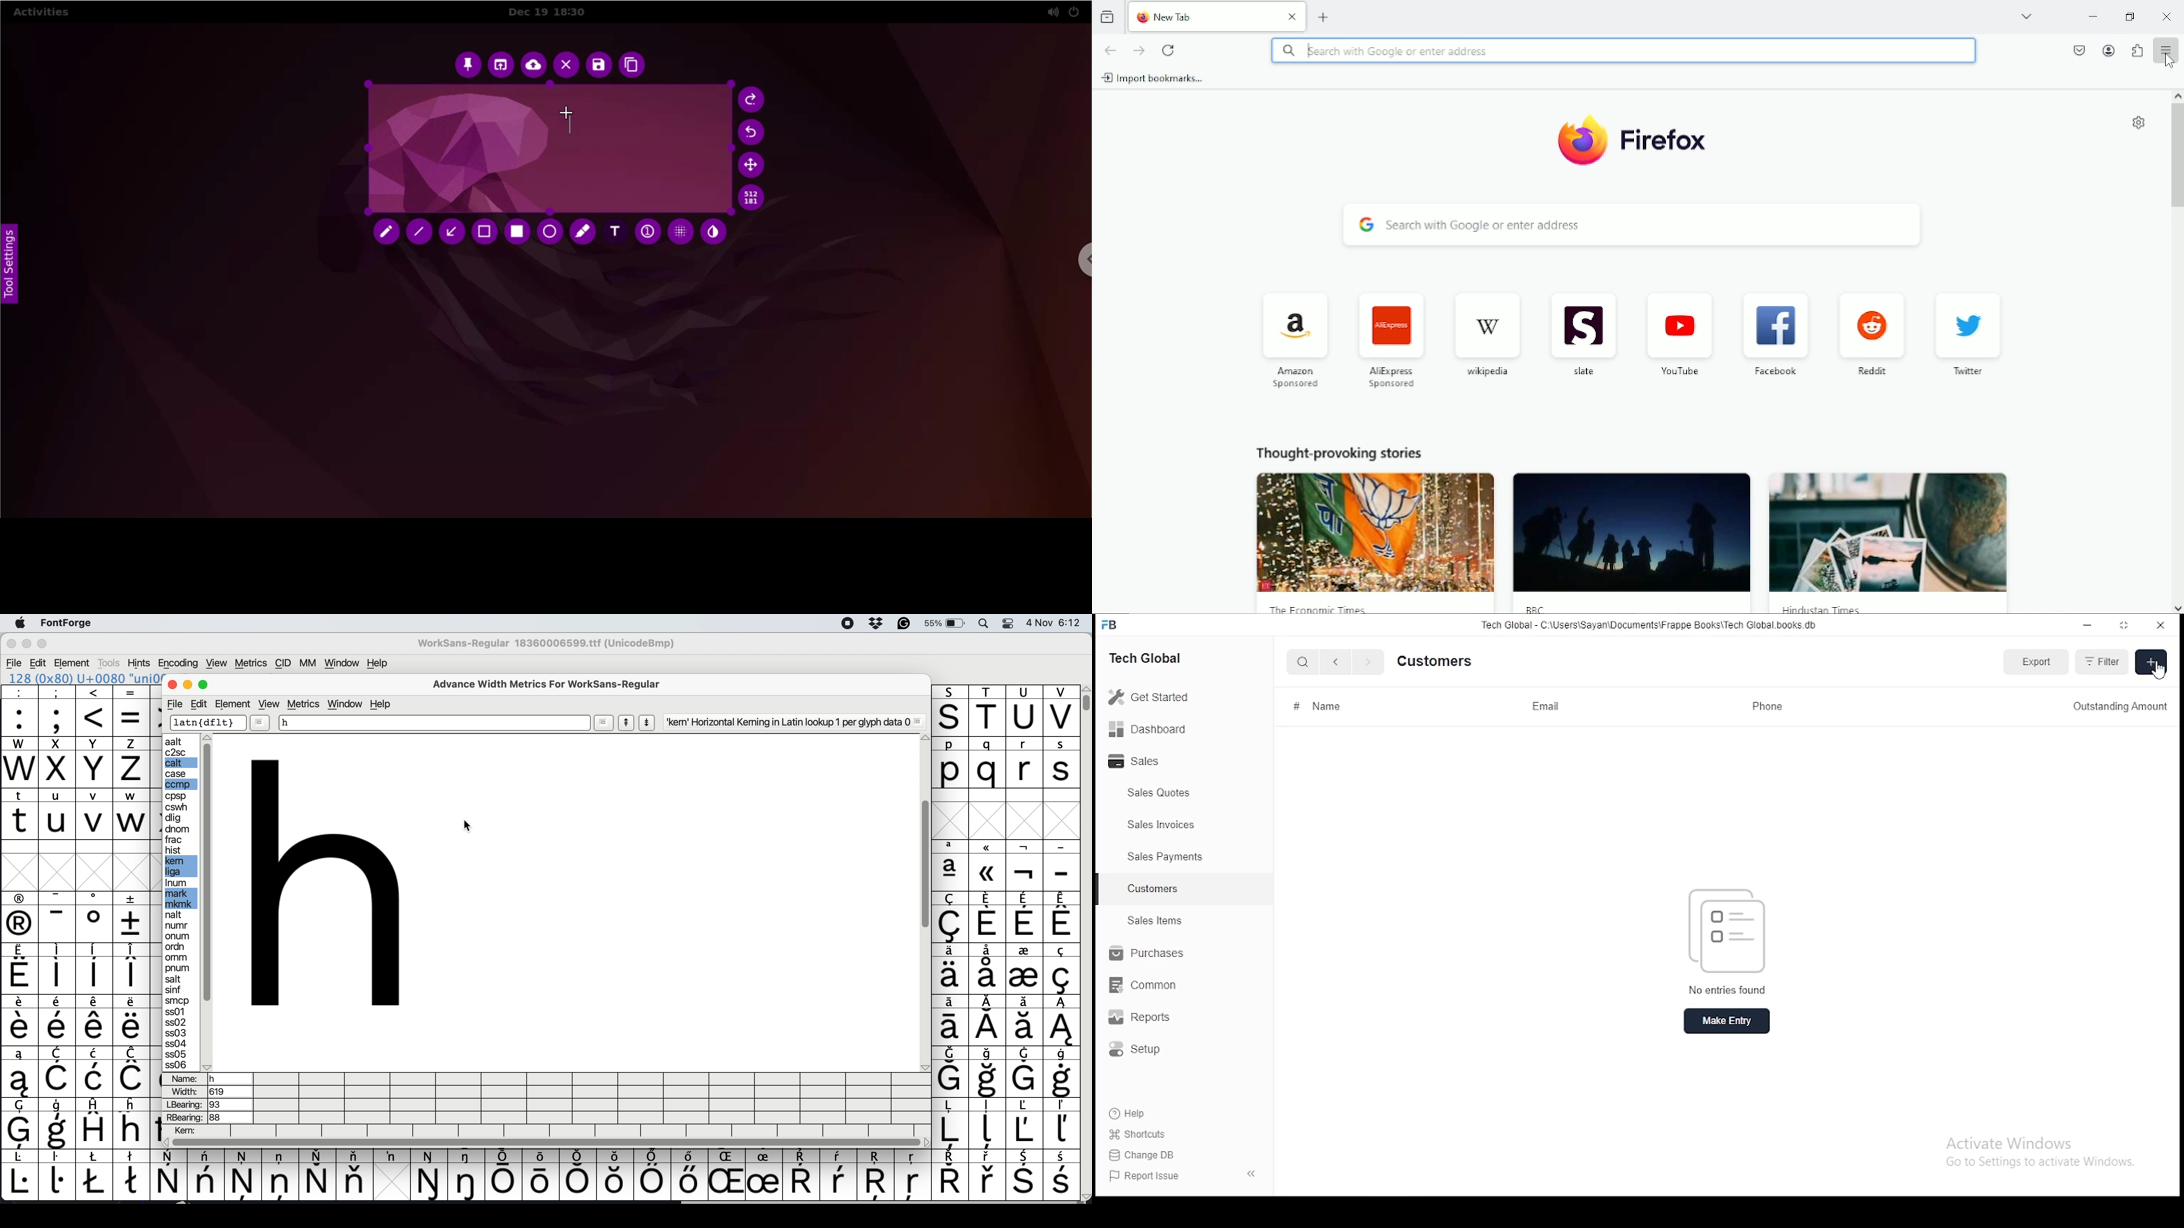  What do you see at coordinates (562, 686) in the screenshot?
I see `advanced width metrics for worksans-regular` at bounding box center [562, 686].